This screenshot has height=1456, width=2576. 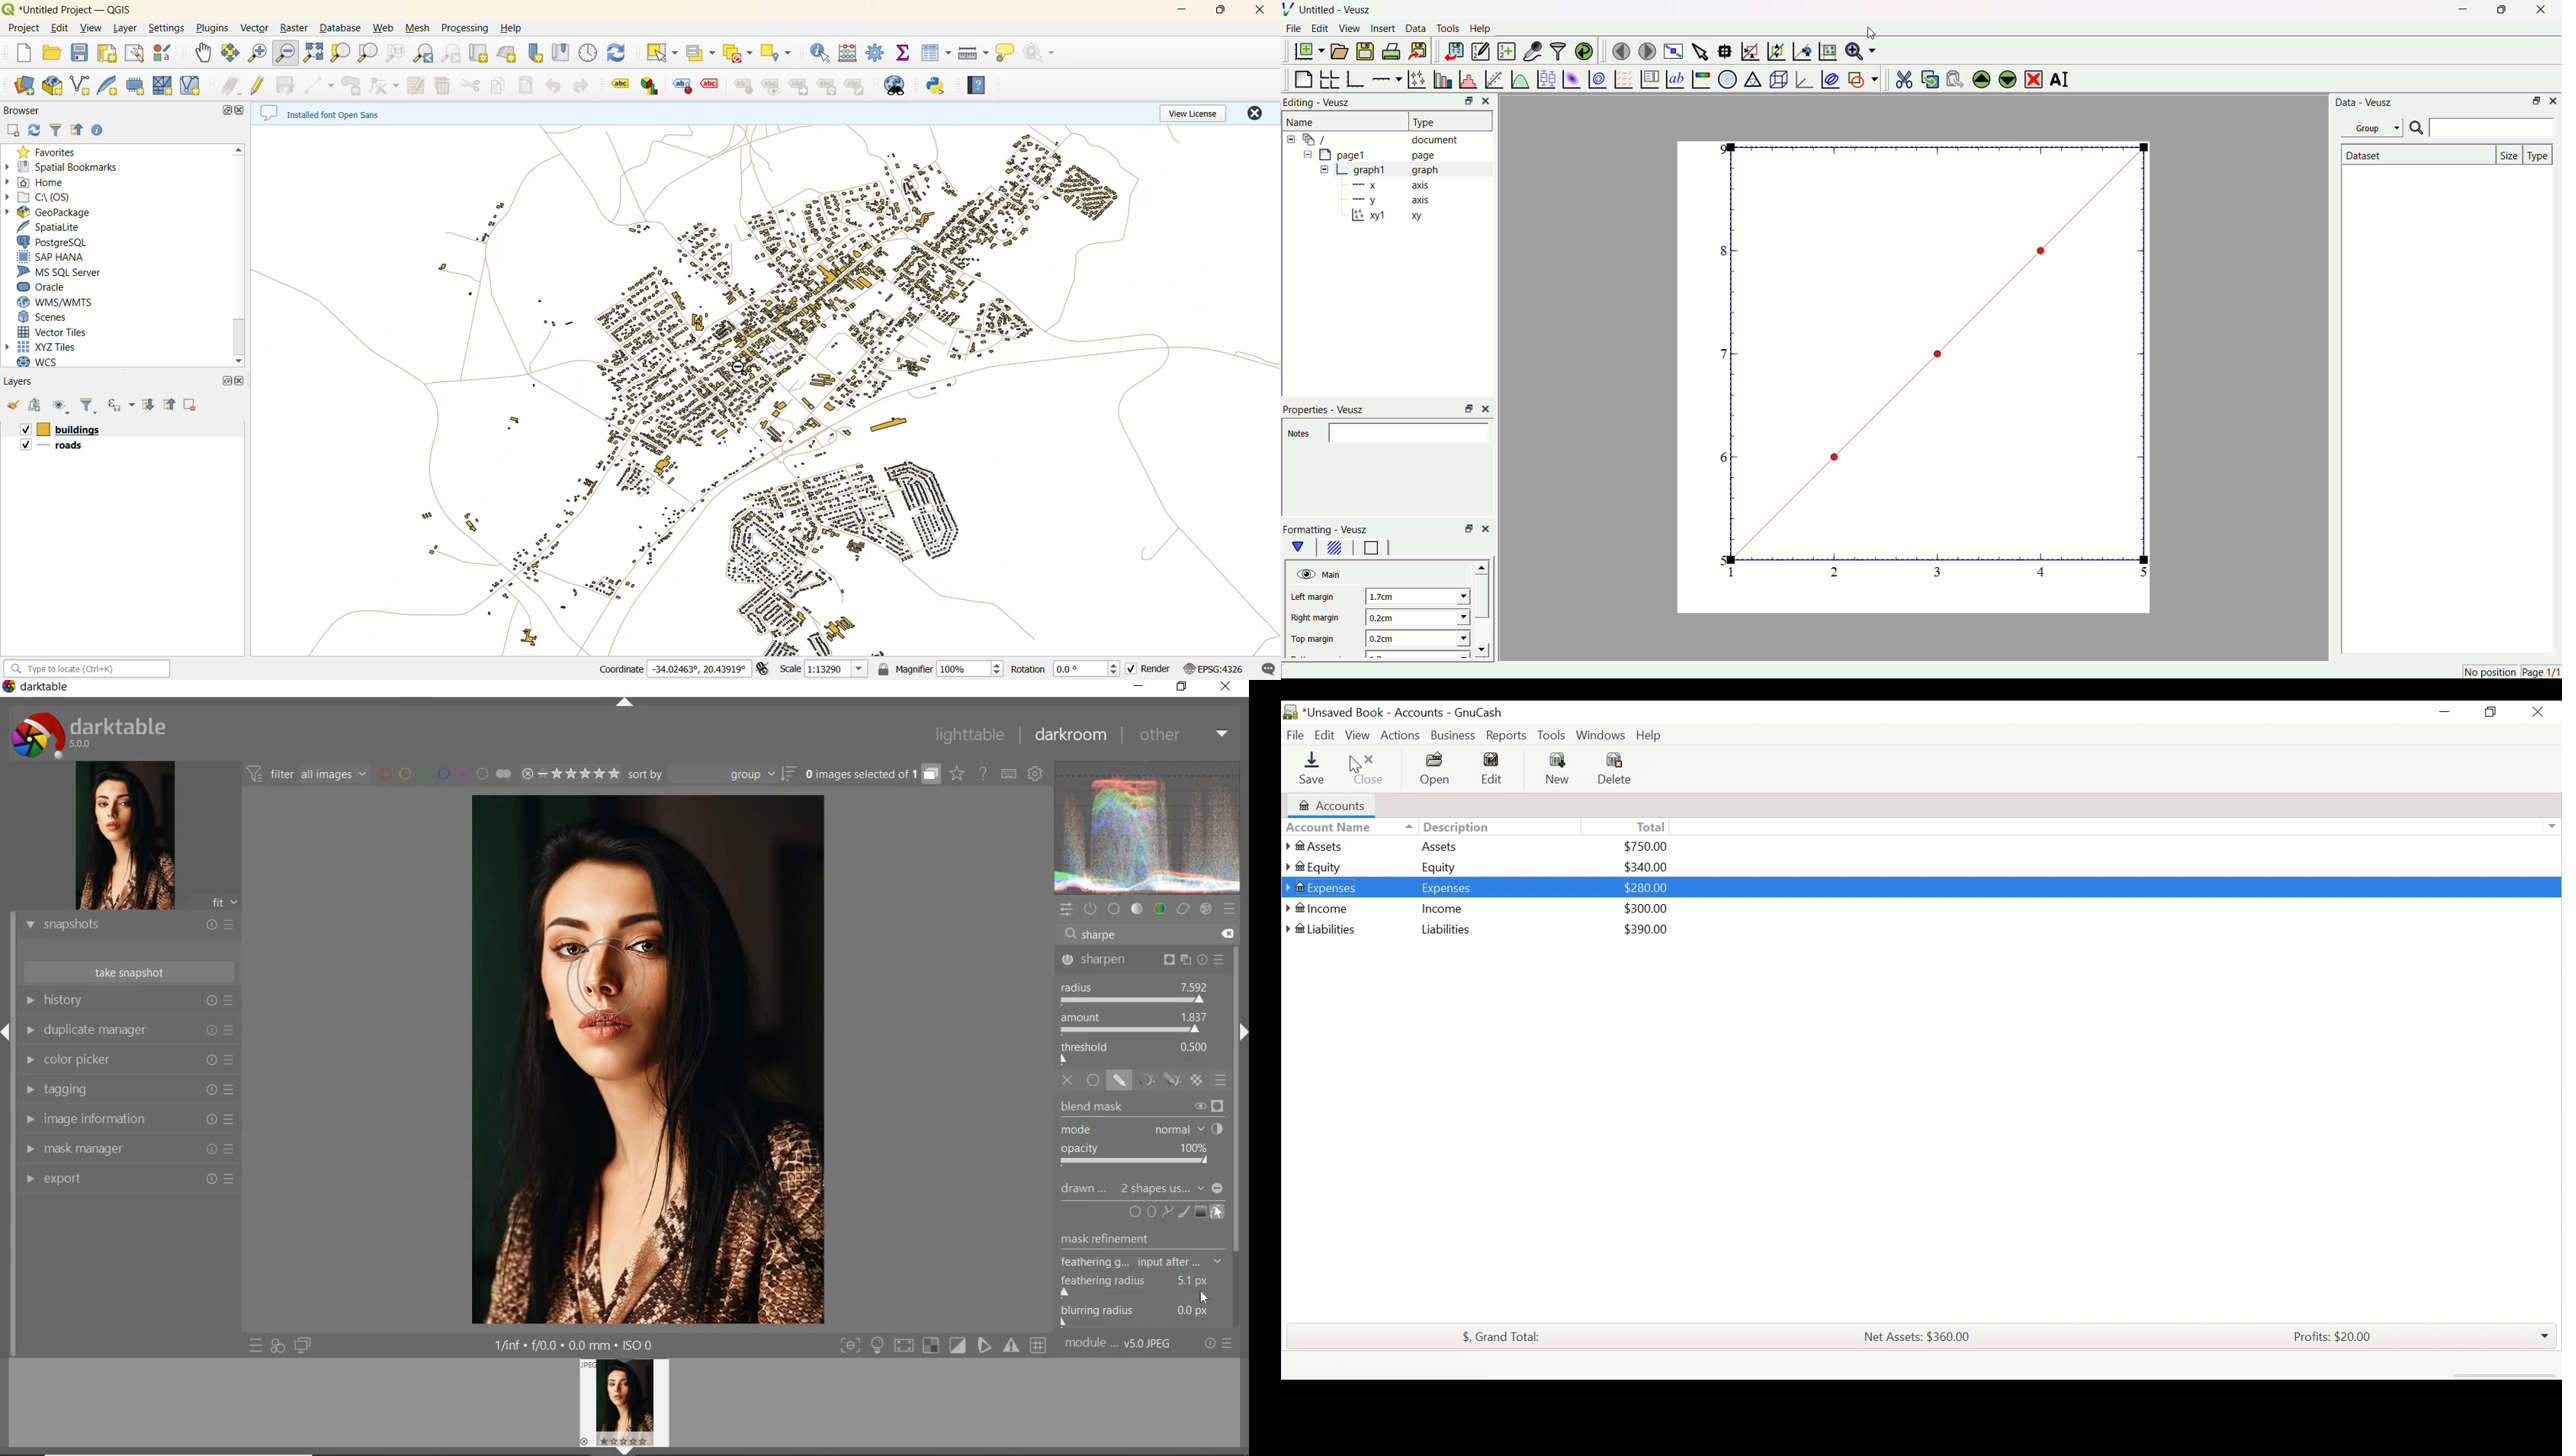 I want to click on tone, so click(x=1137, y=910).